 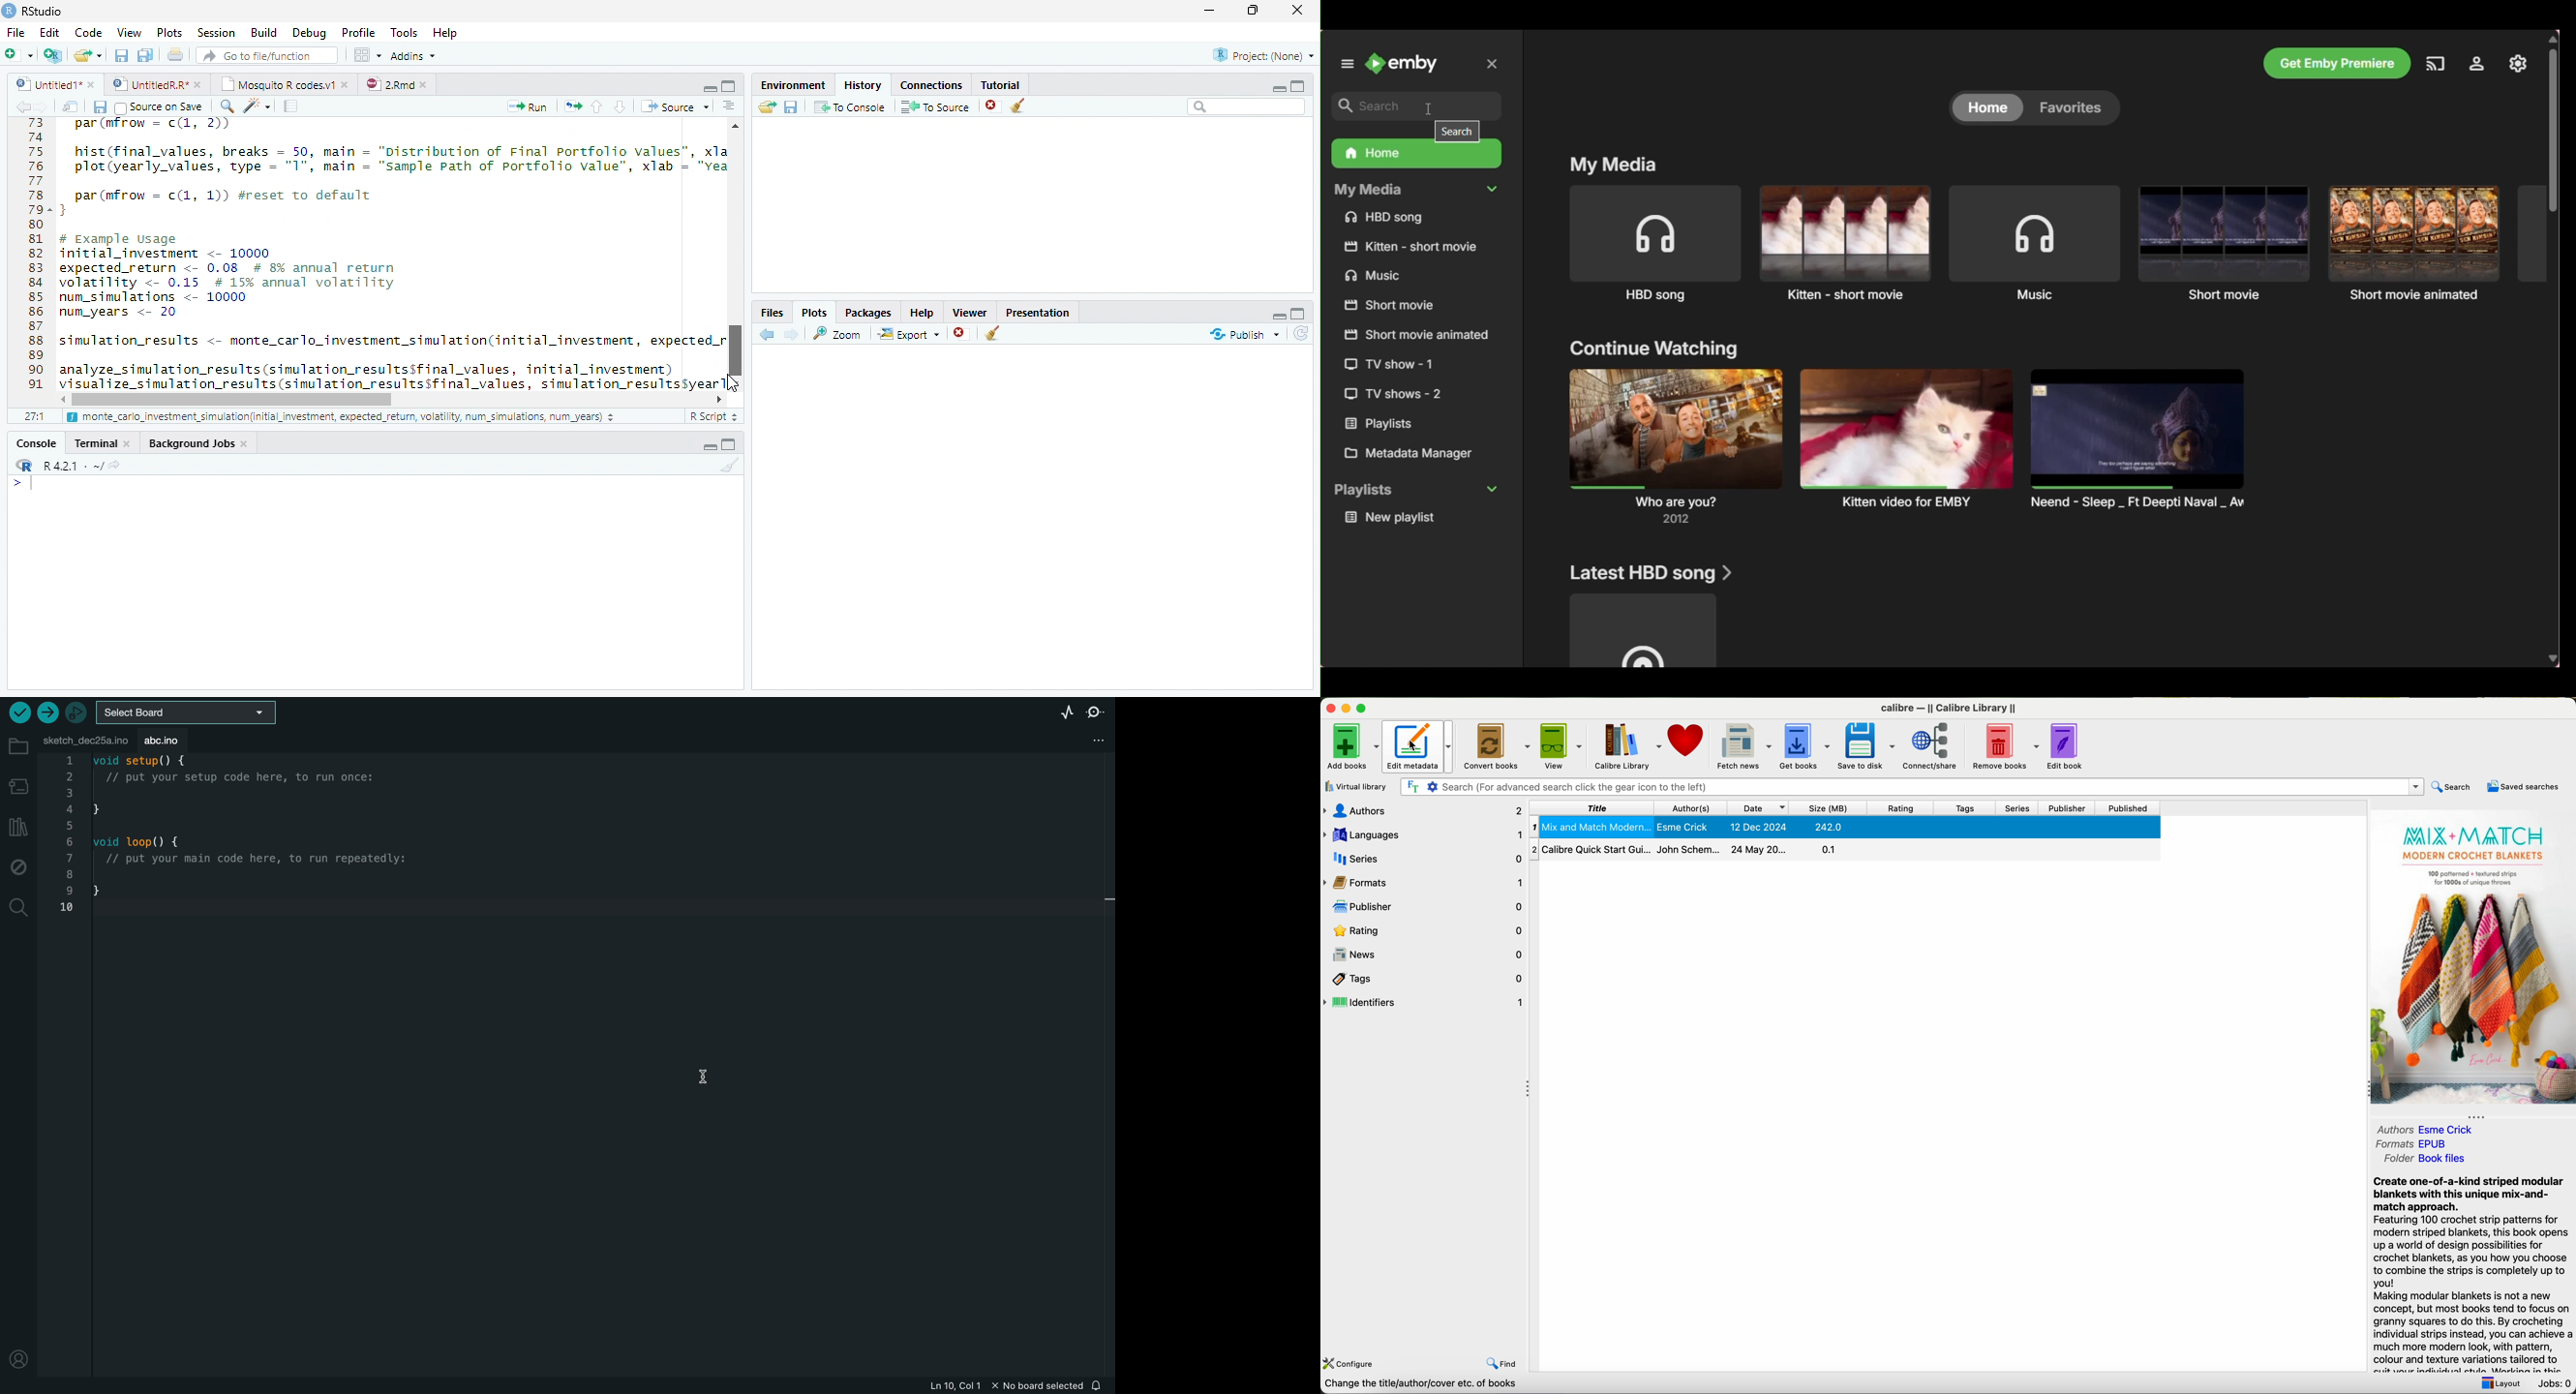 I want to click on Addins, so click(x=414, y=55).